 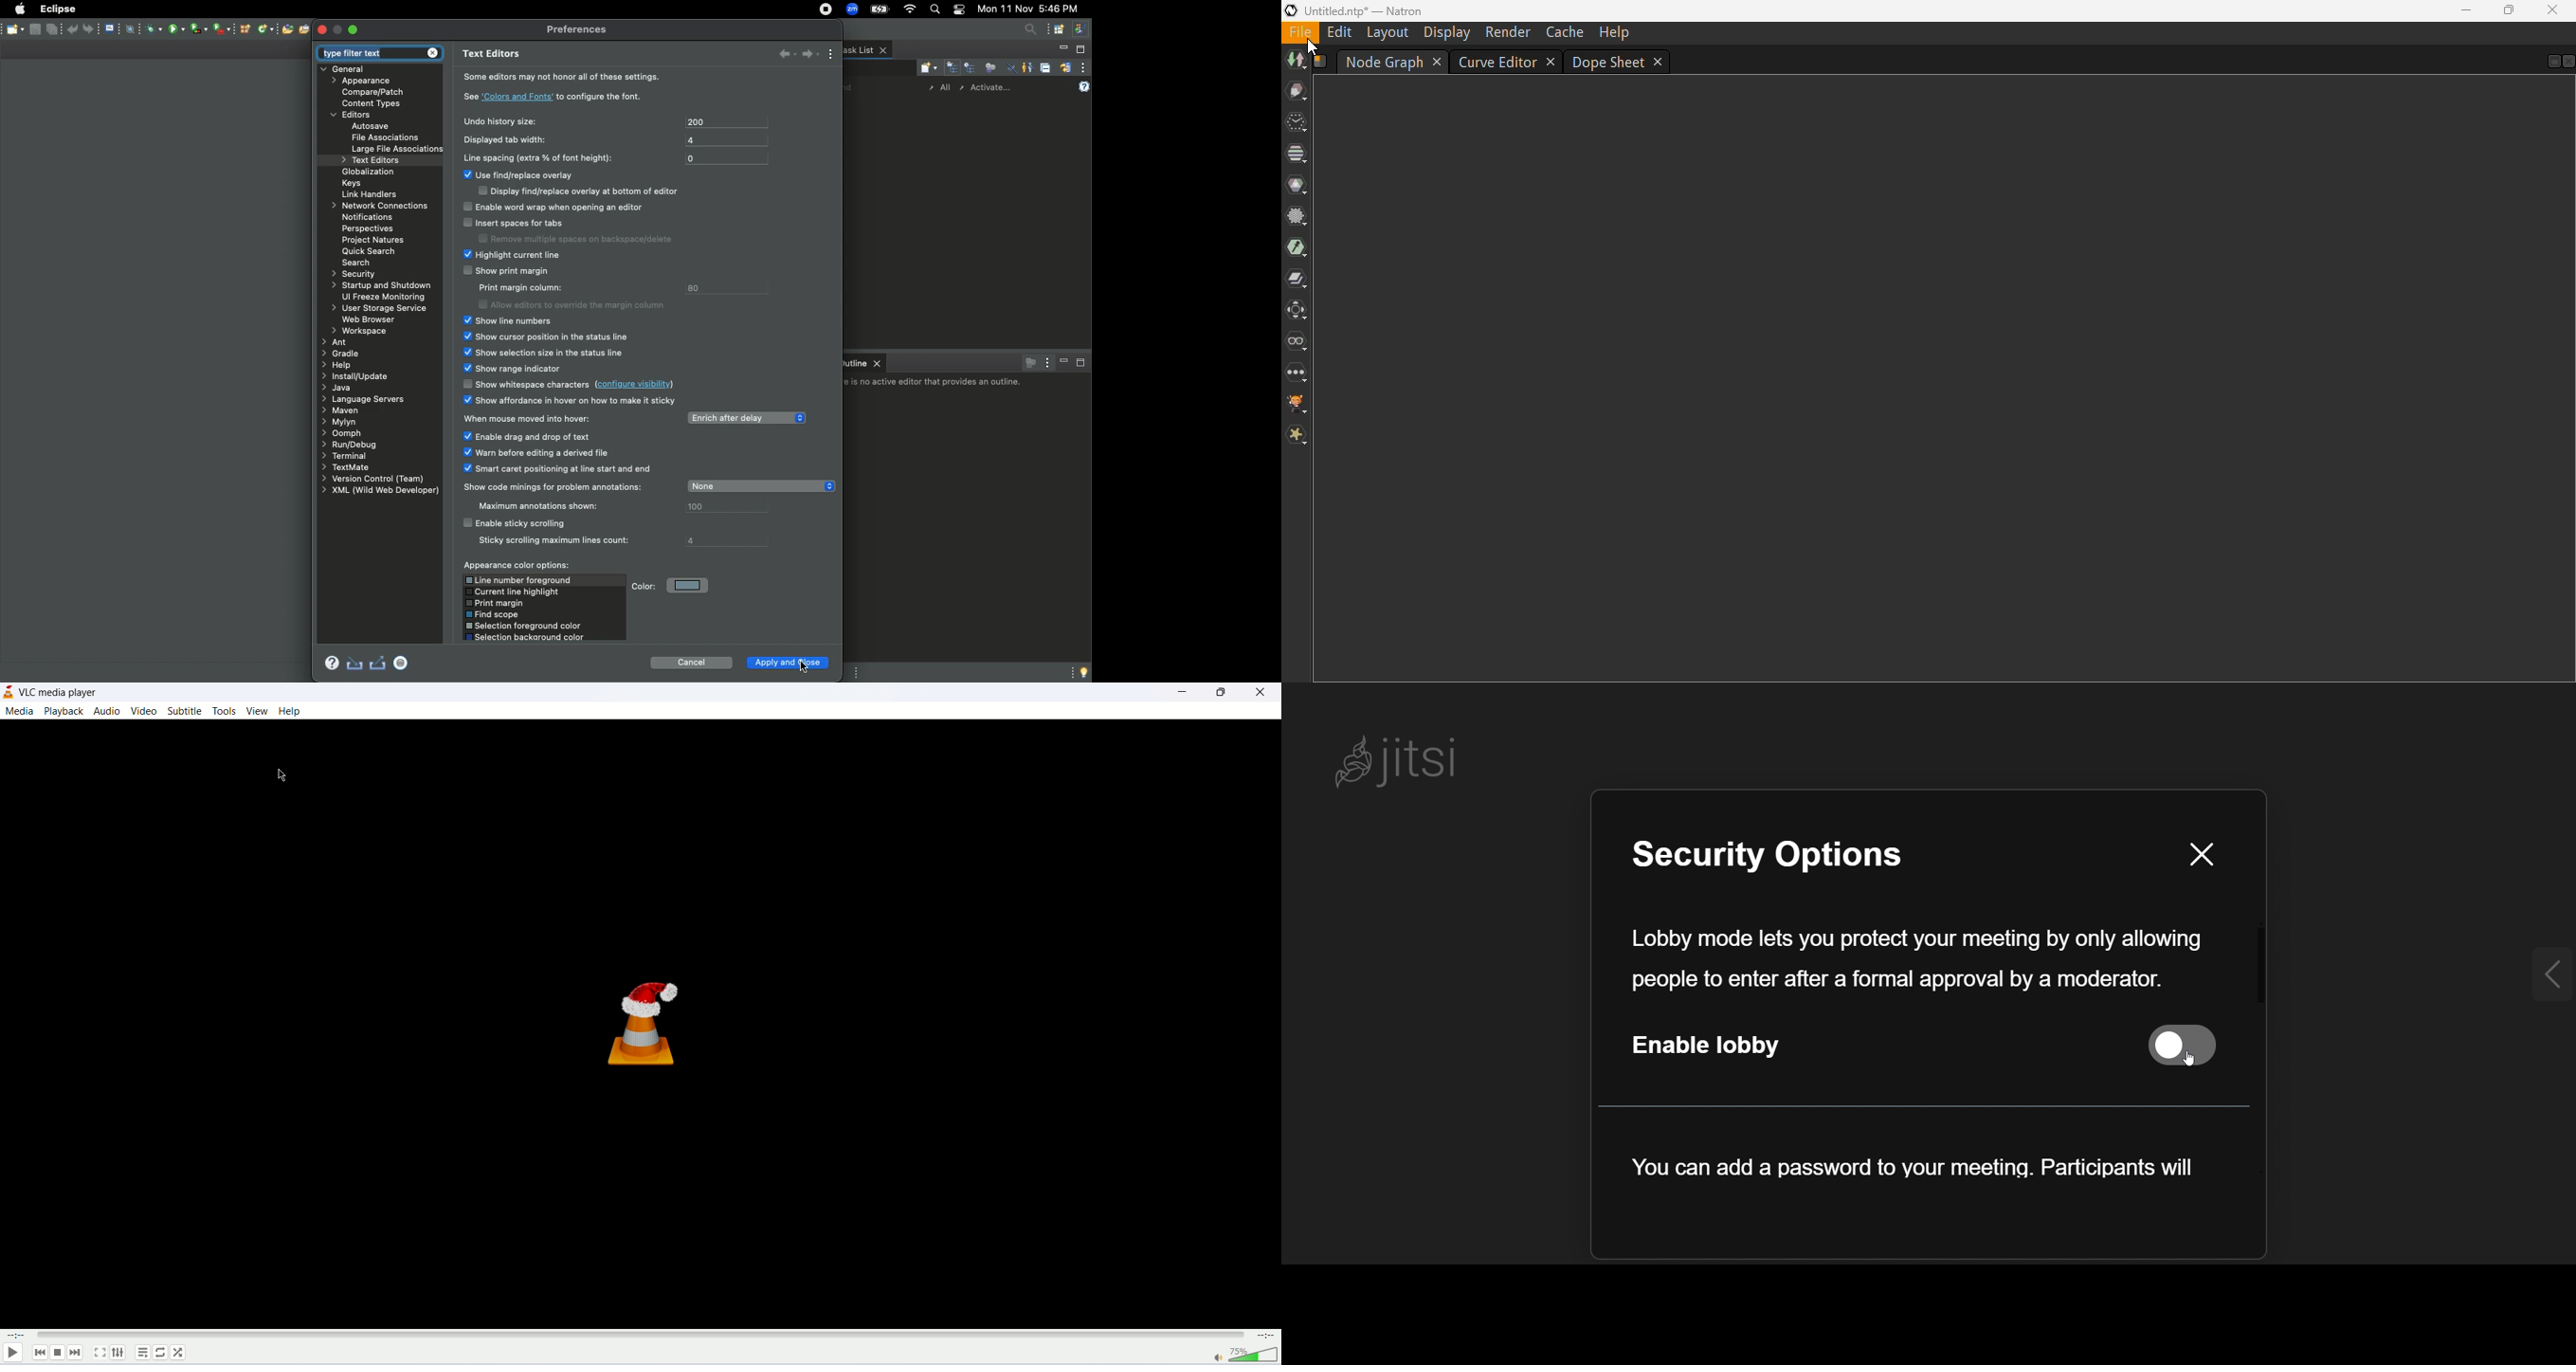 What do you see at coordinates (494, 54) in the screenshot?
I see `Text editors` at bounding box center [494, 54].